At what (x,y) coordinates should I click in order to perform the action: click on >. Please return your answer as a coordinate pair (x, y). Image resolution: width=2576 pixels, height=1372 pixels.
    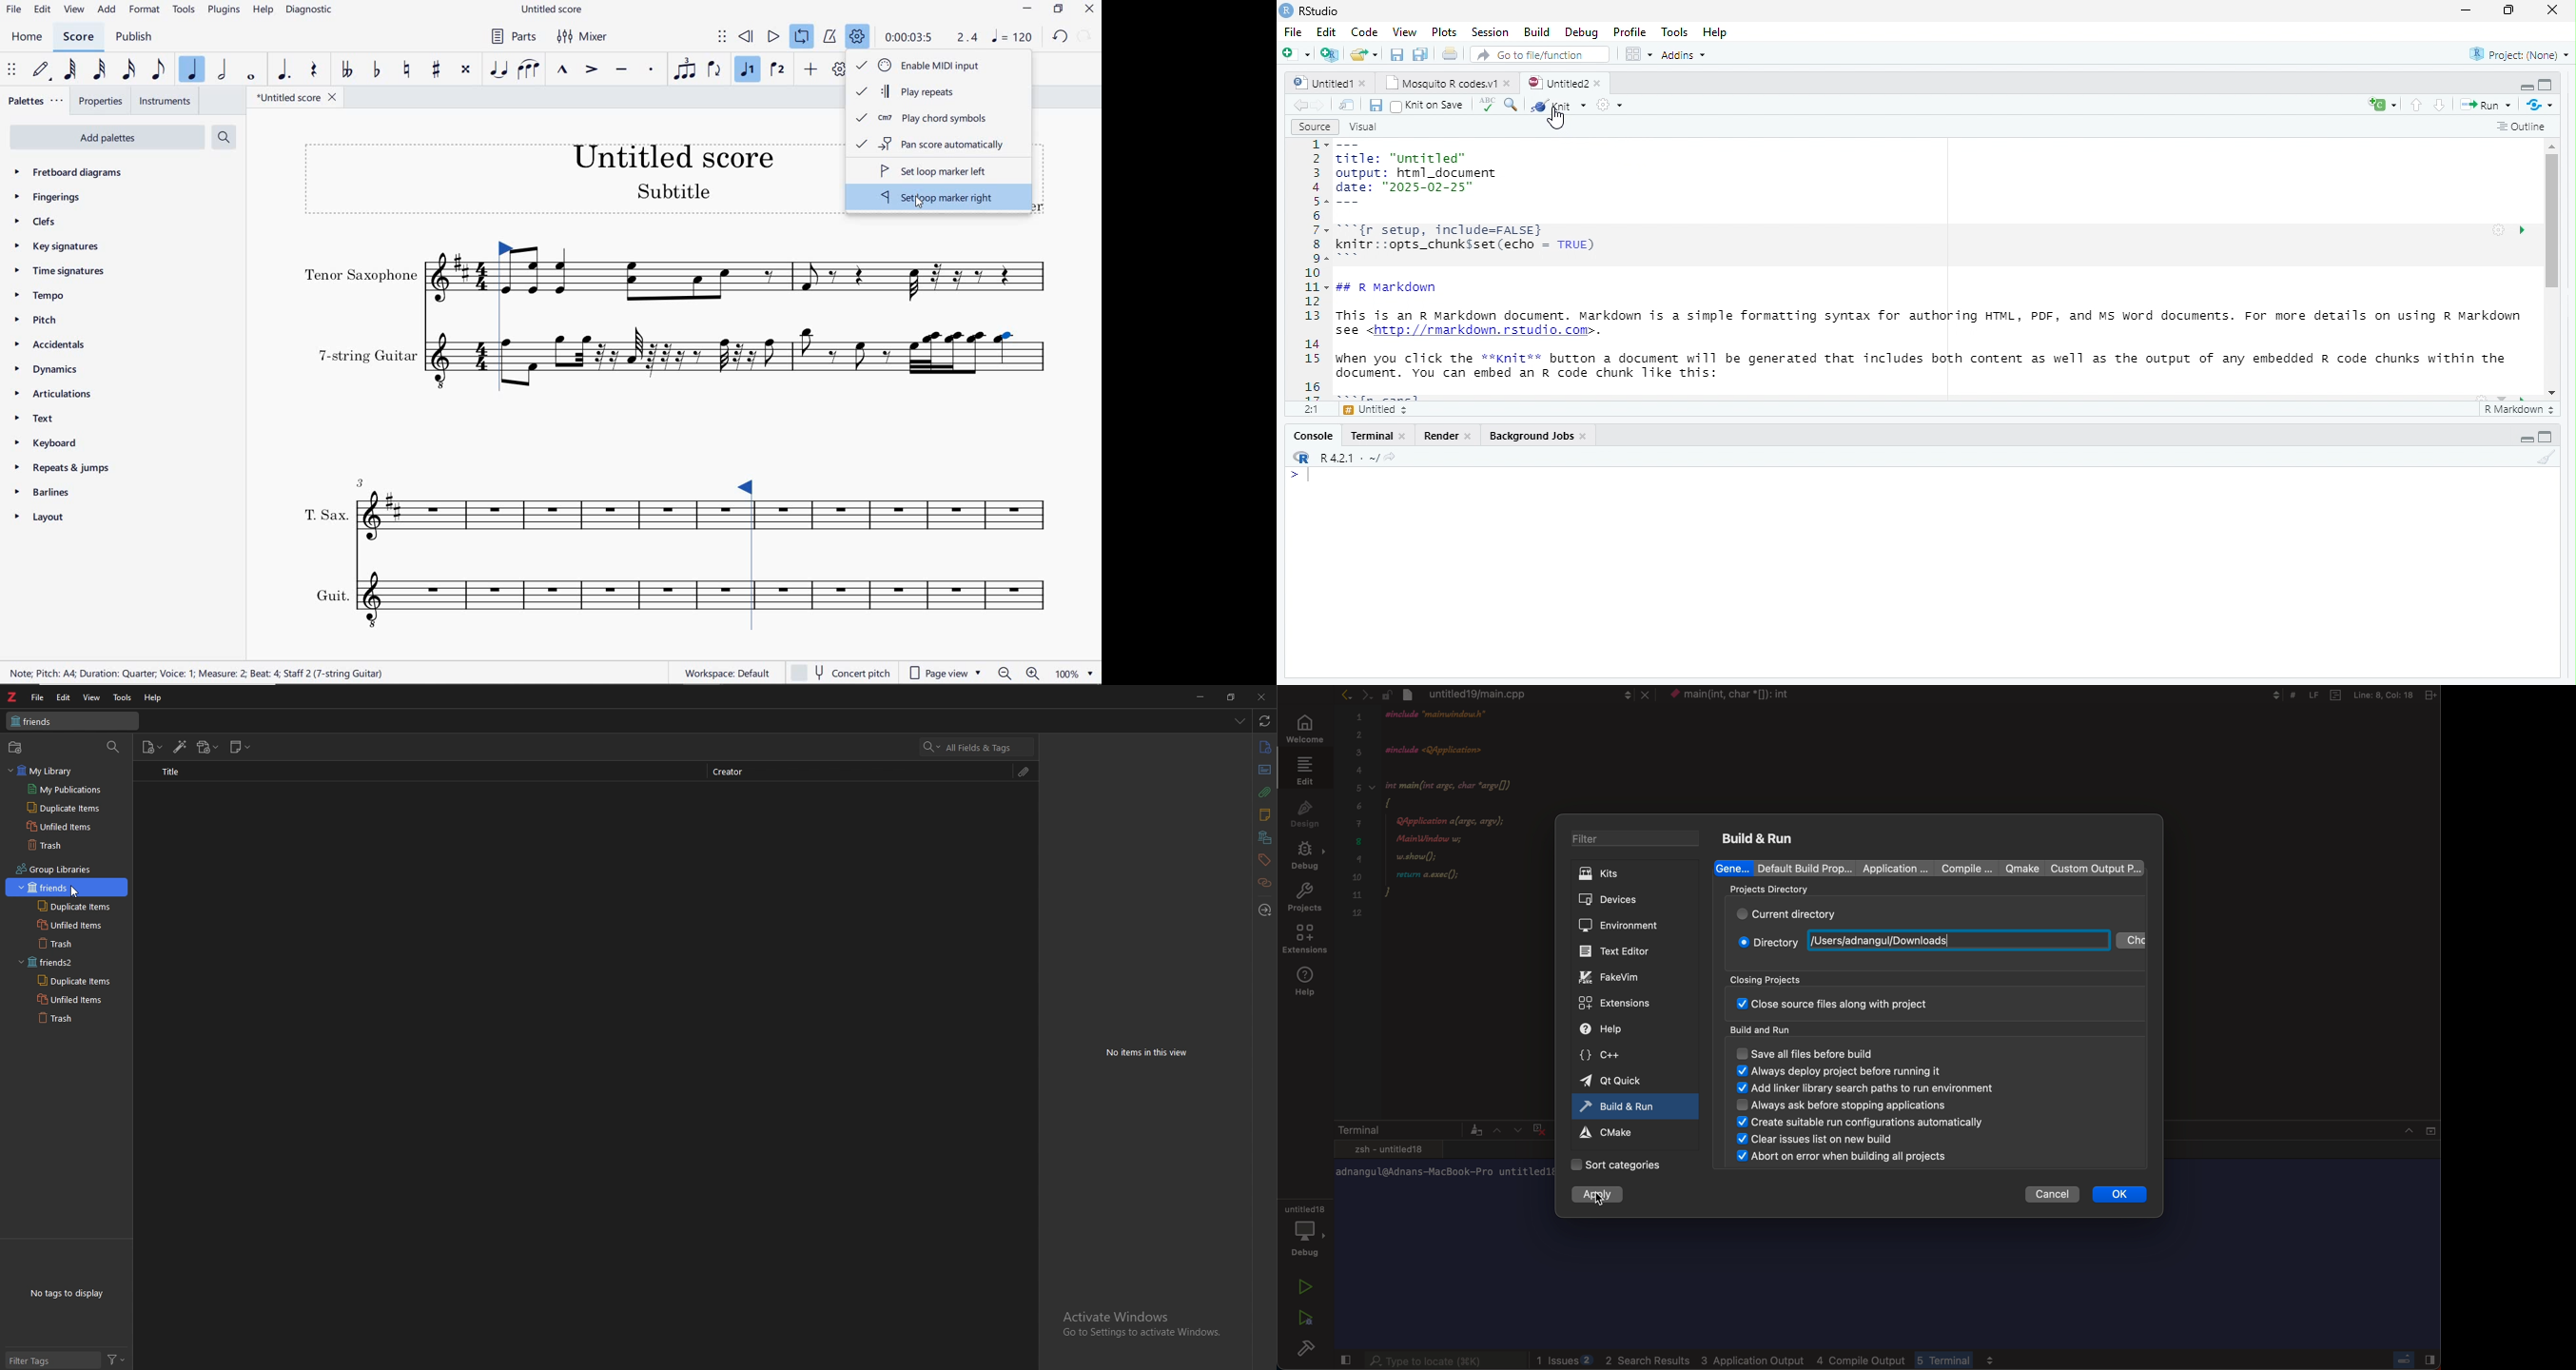
    Looking at the image, I should click on (1294, 476).